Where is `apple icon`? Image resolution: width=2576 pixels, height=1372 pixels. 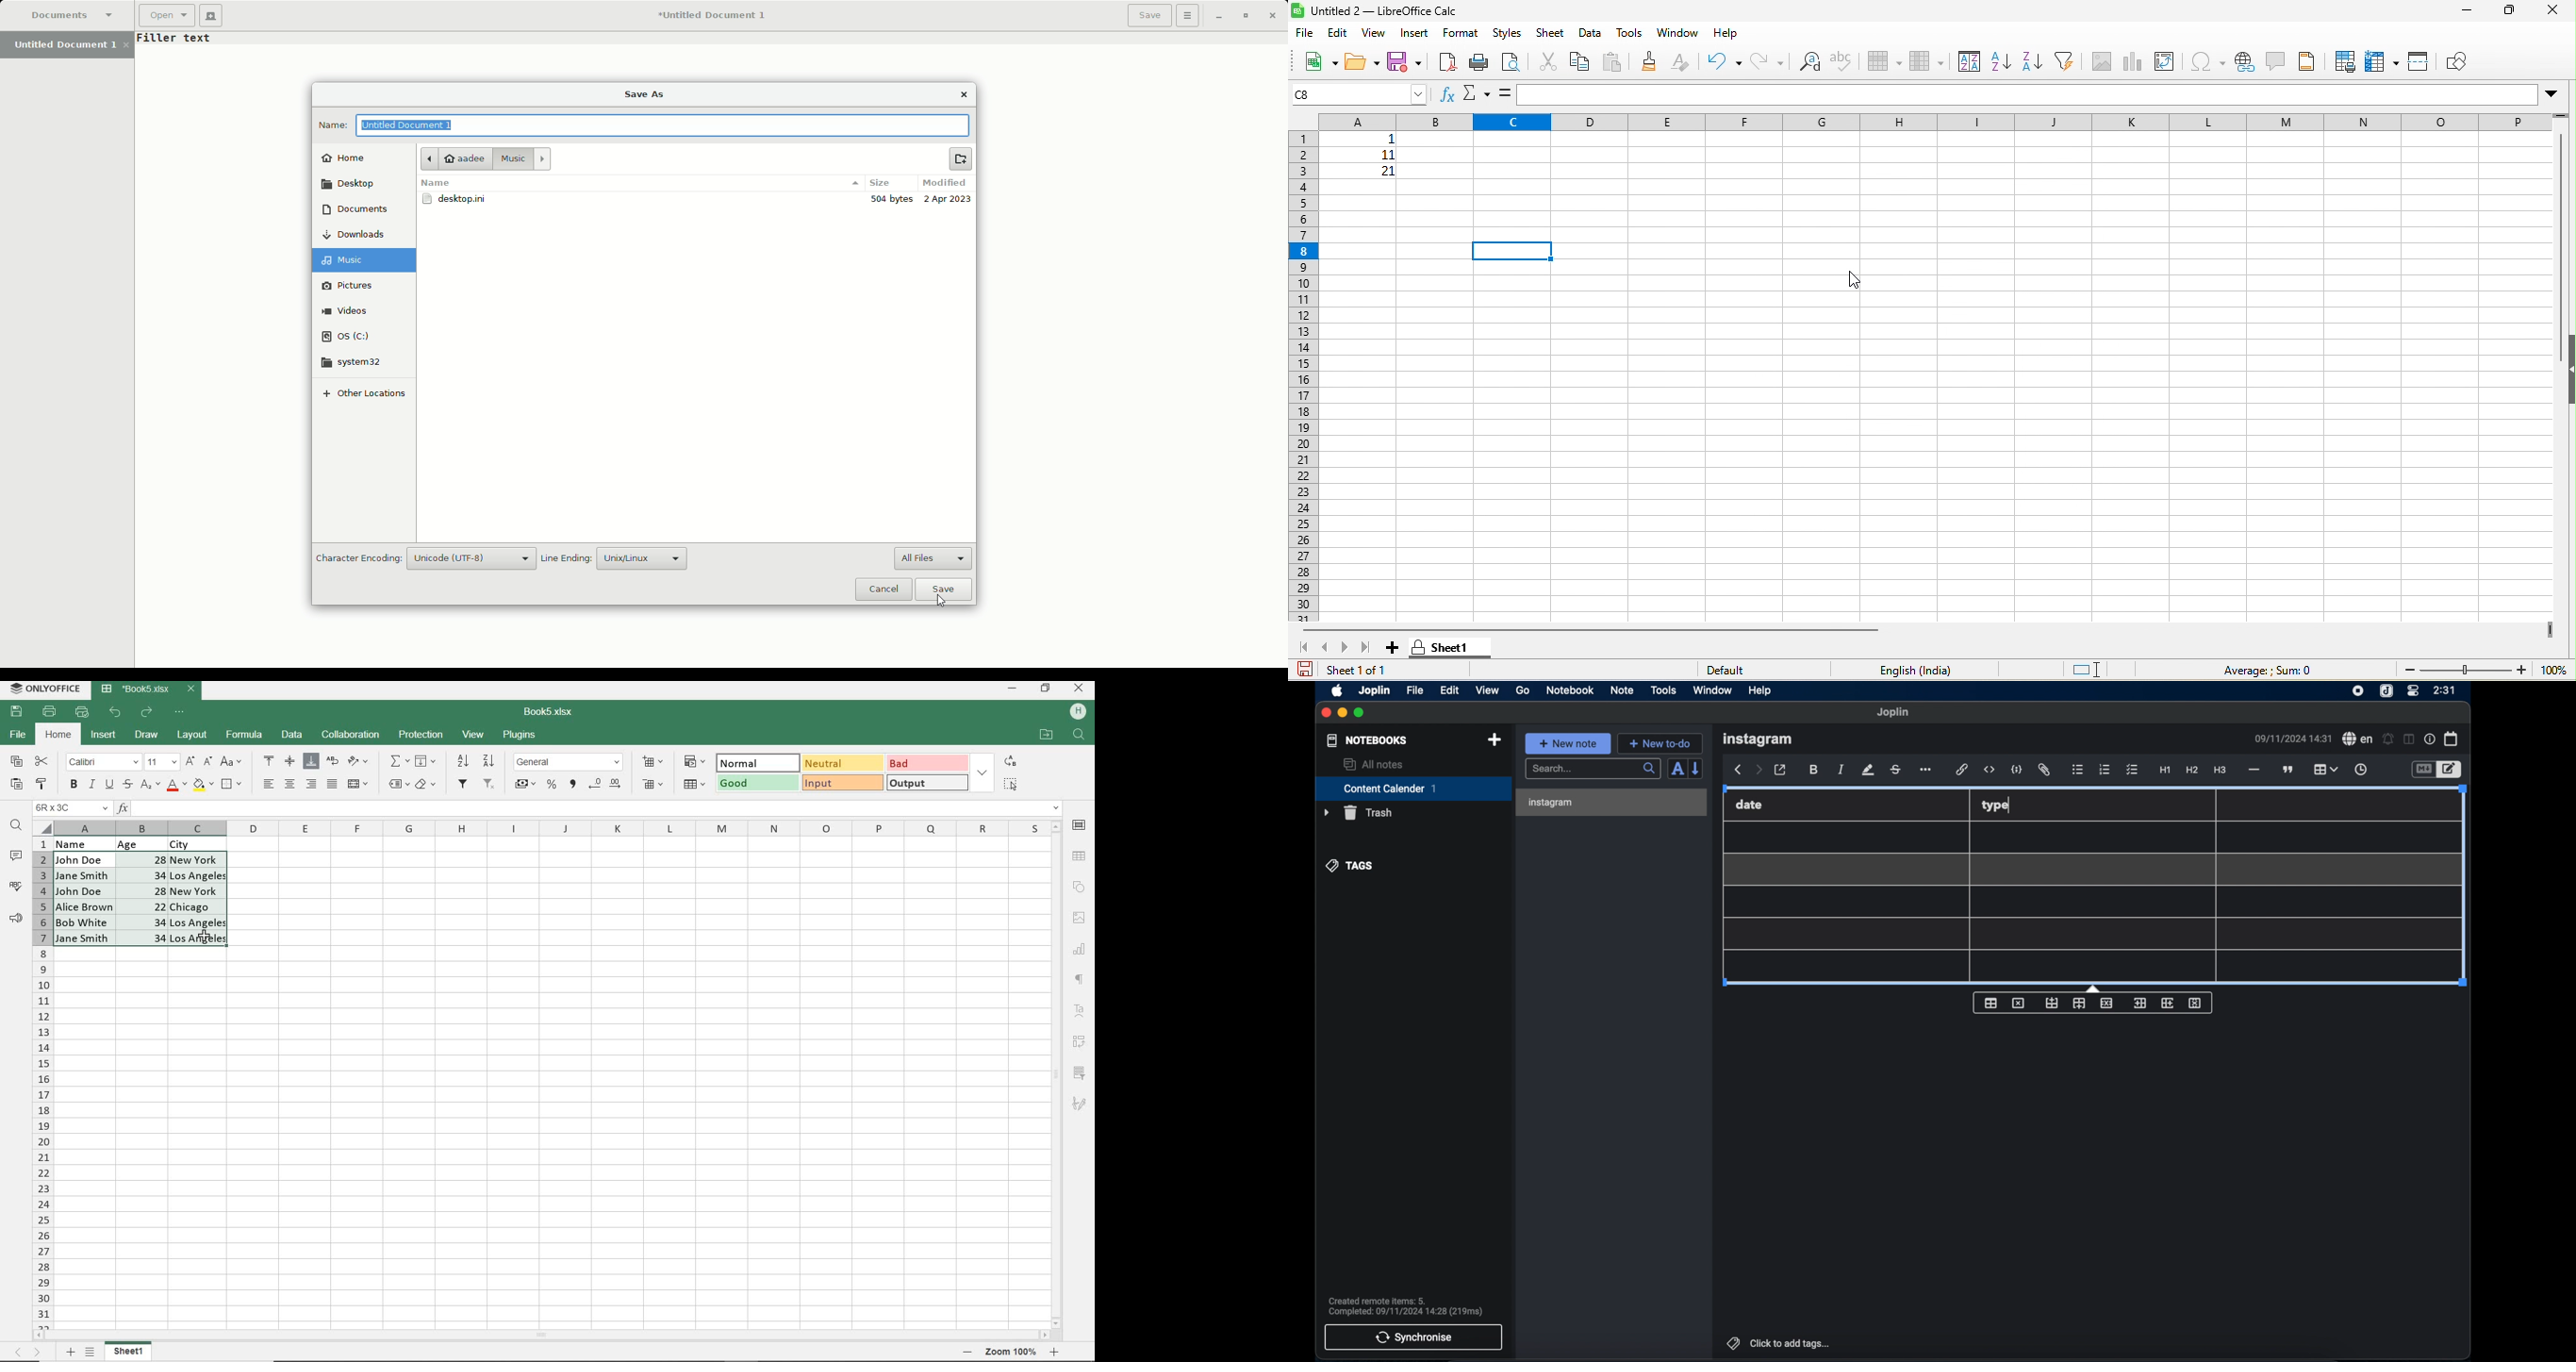 apple icon is located at coordinates (1338, 691).